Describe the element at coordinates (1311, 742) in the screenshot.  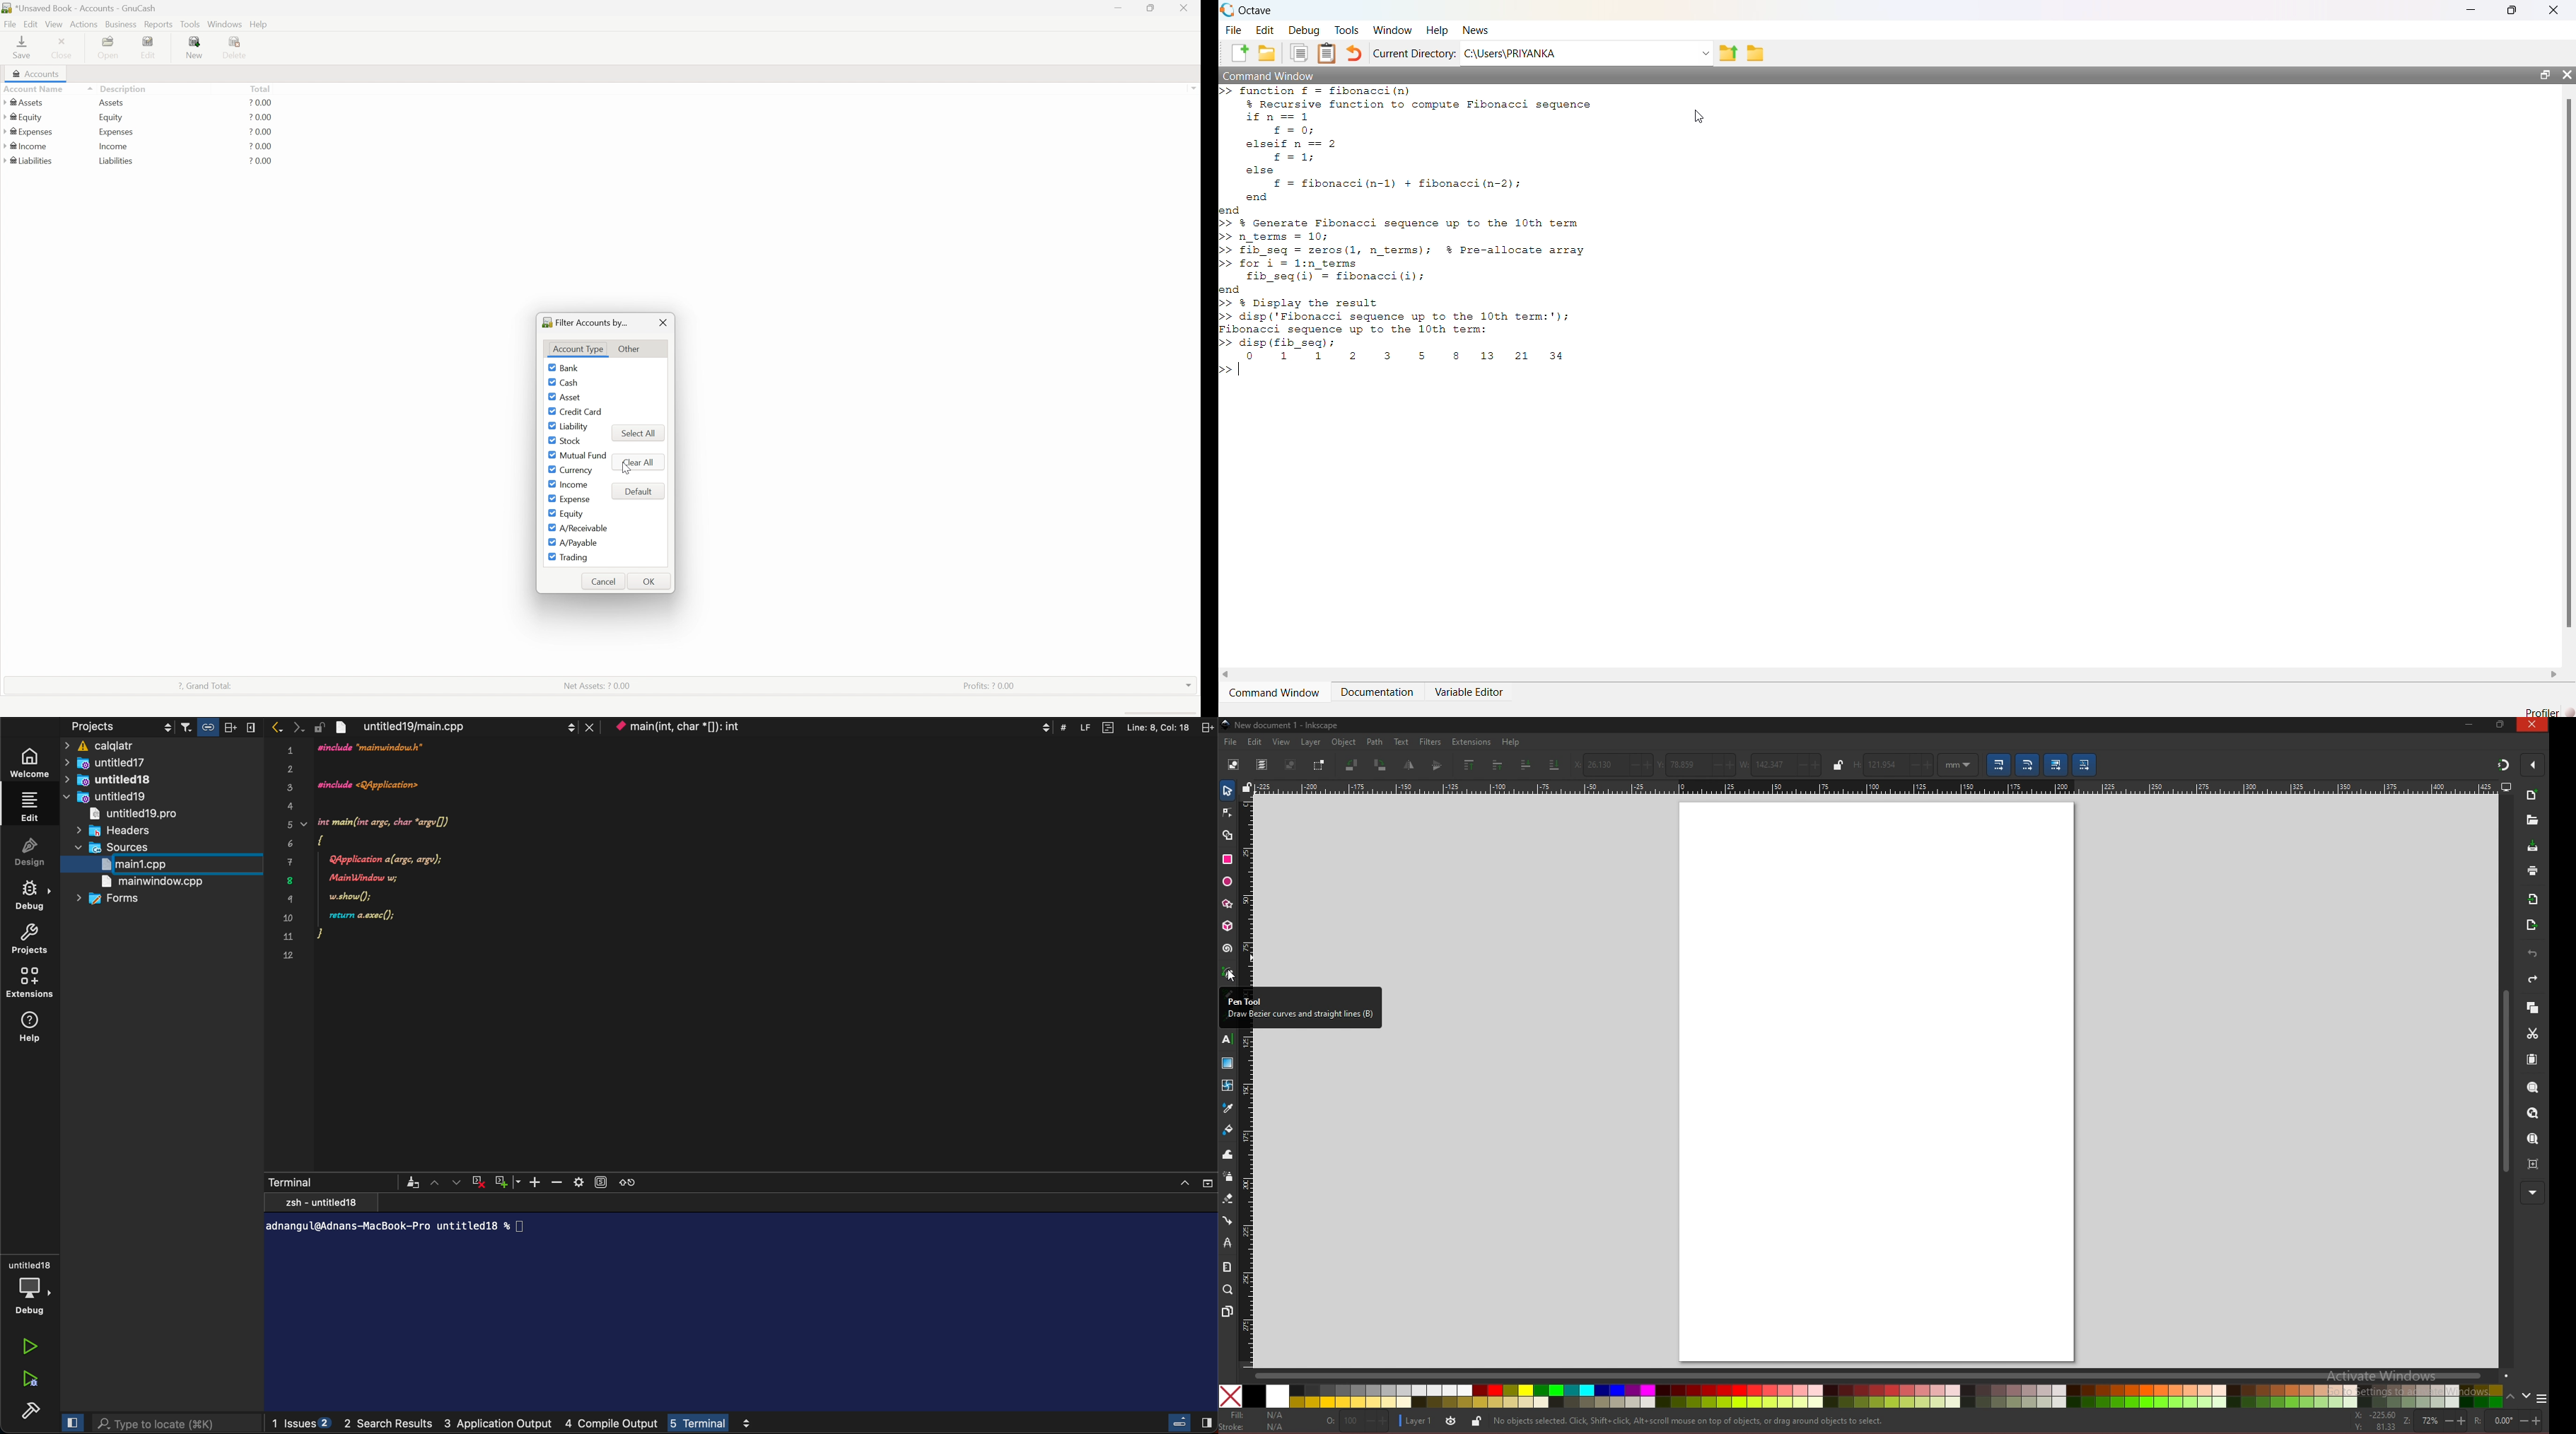
I see `layer` at that location.